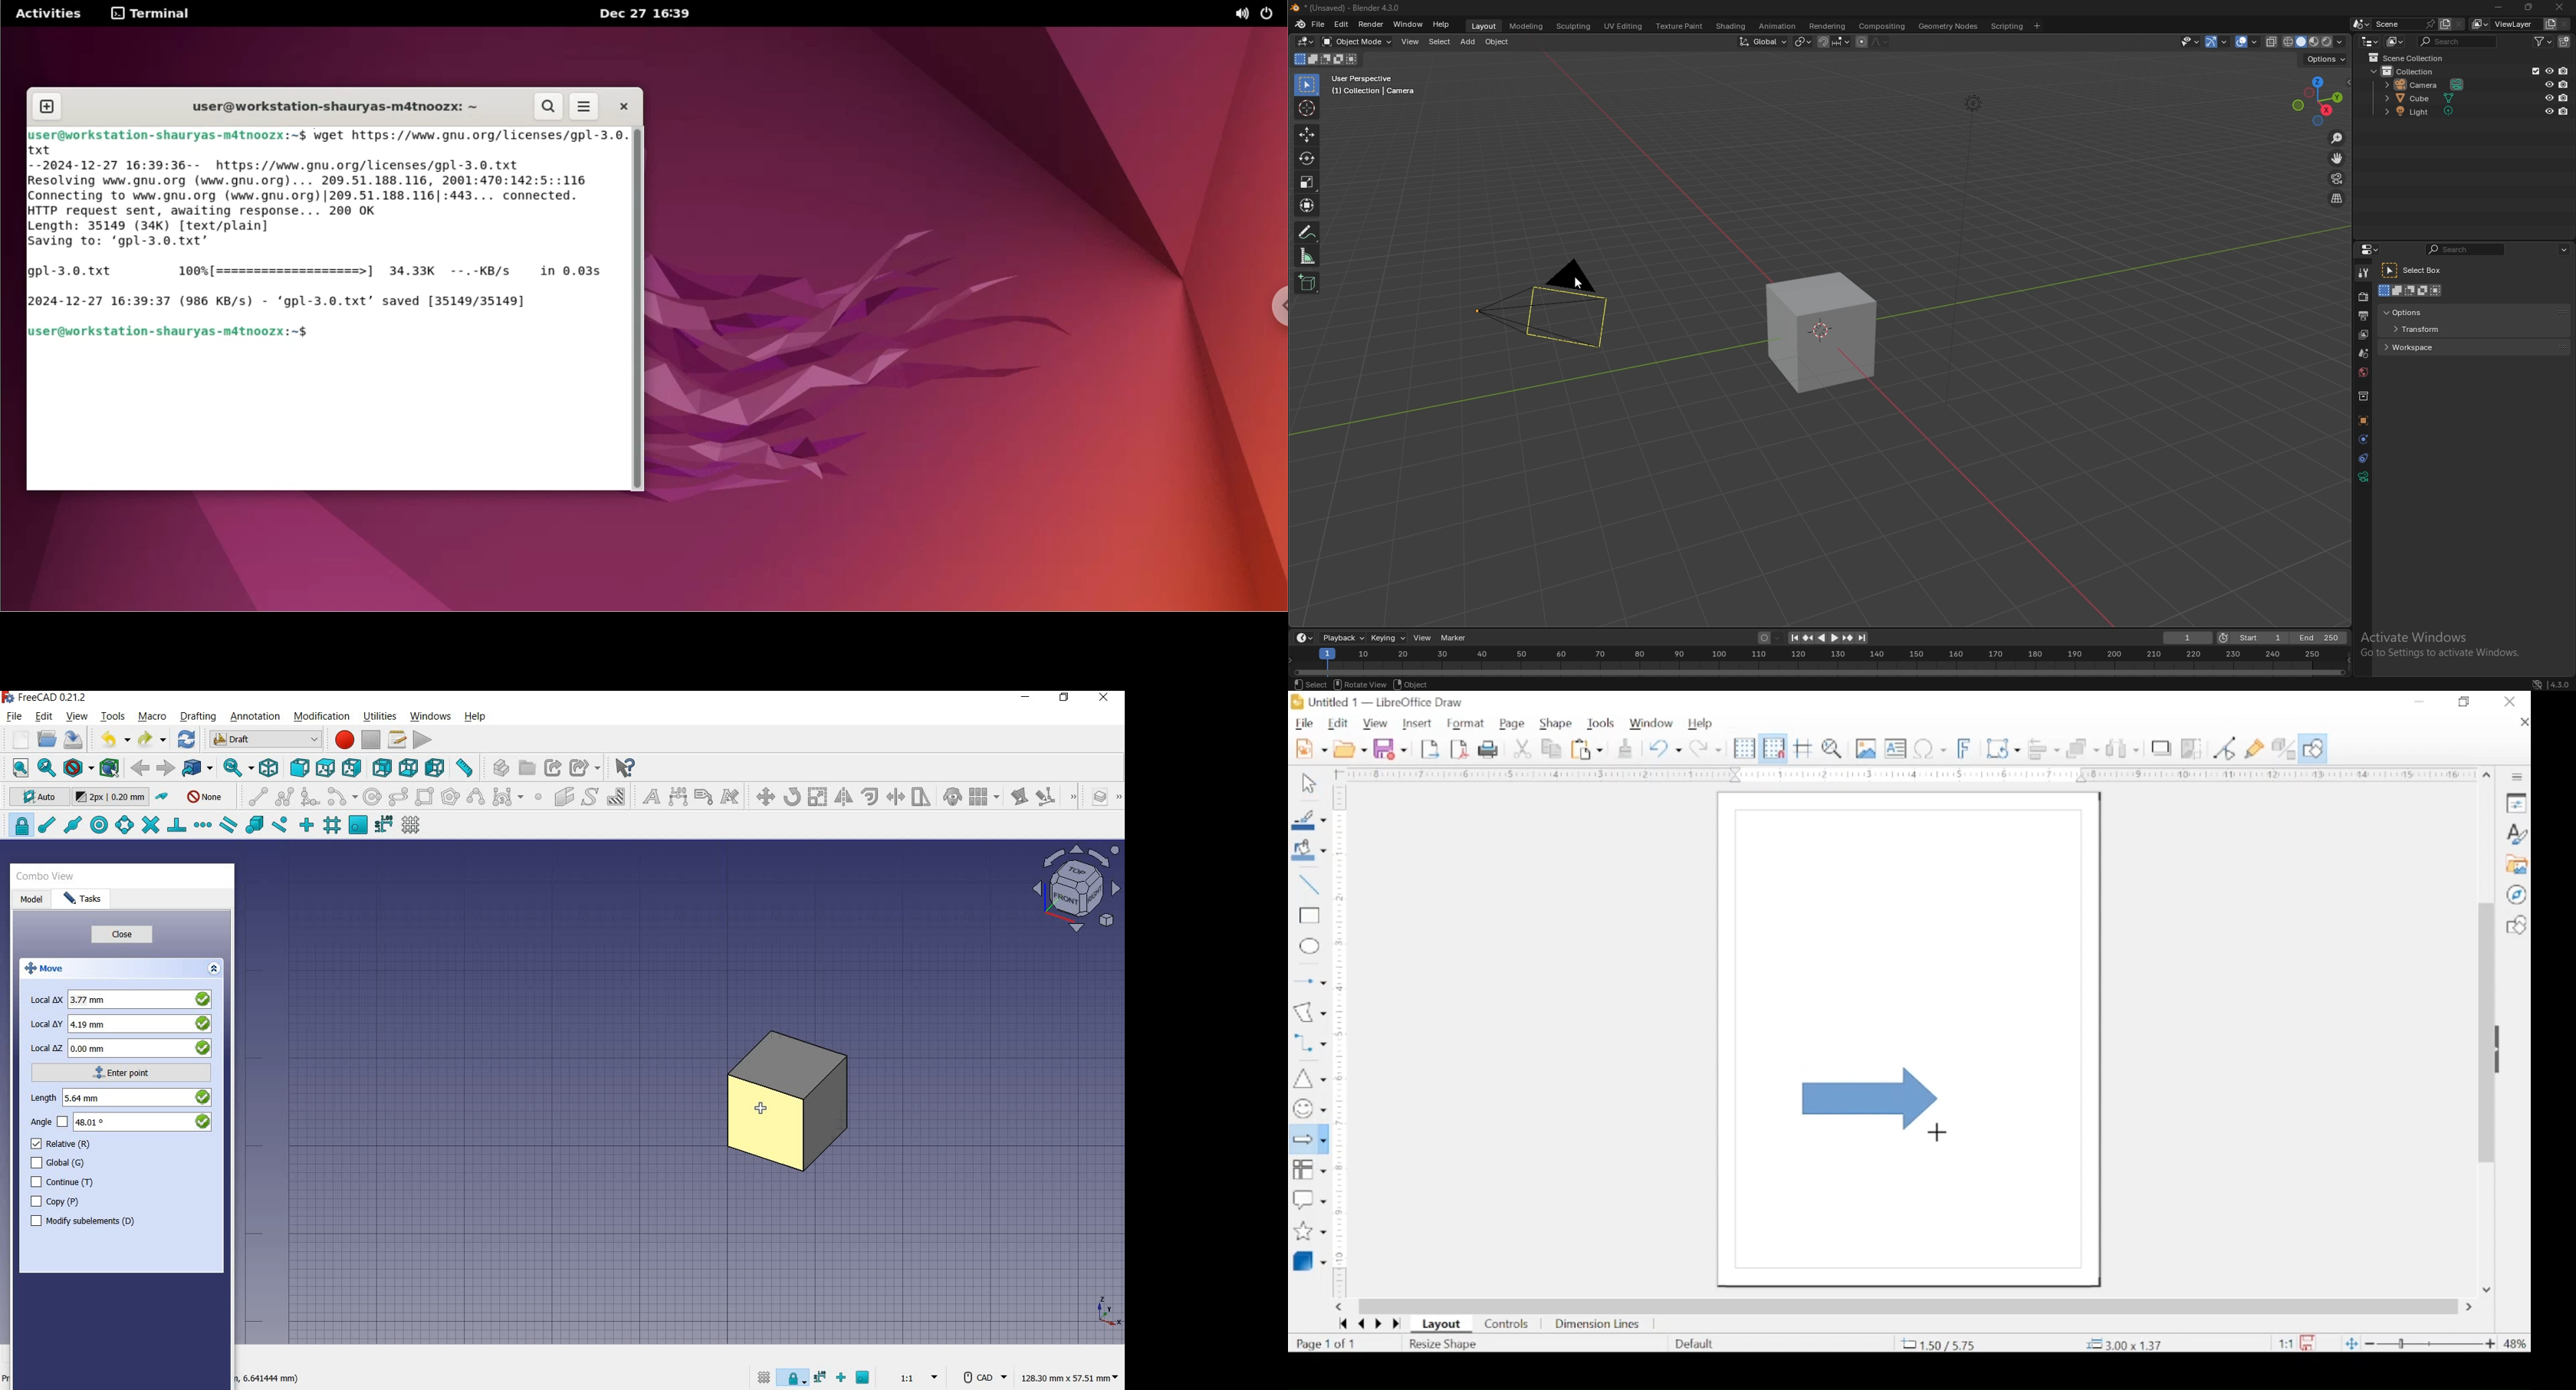  Describe the element at coordinates (1513, 724) in the screenshot. I see `page` at that location.